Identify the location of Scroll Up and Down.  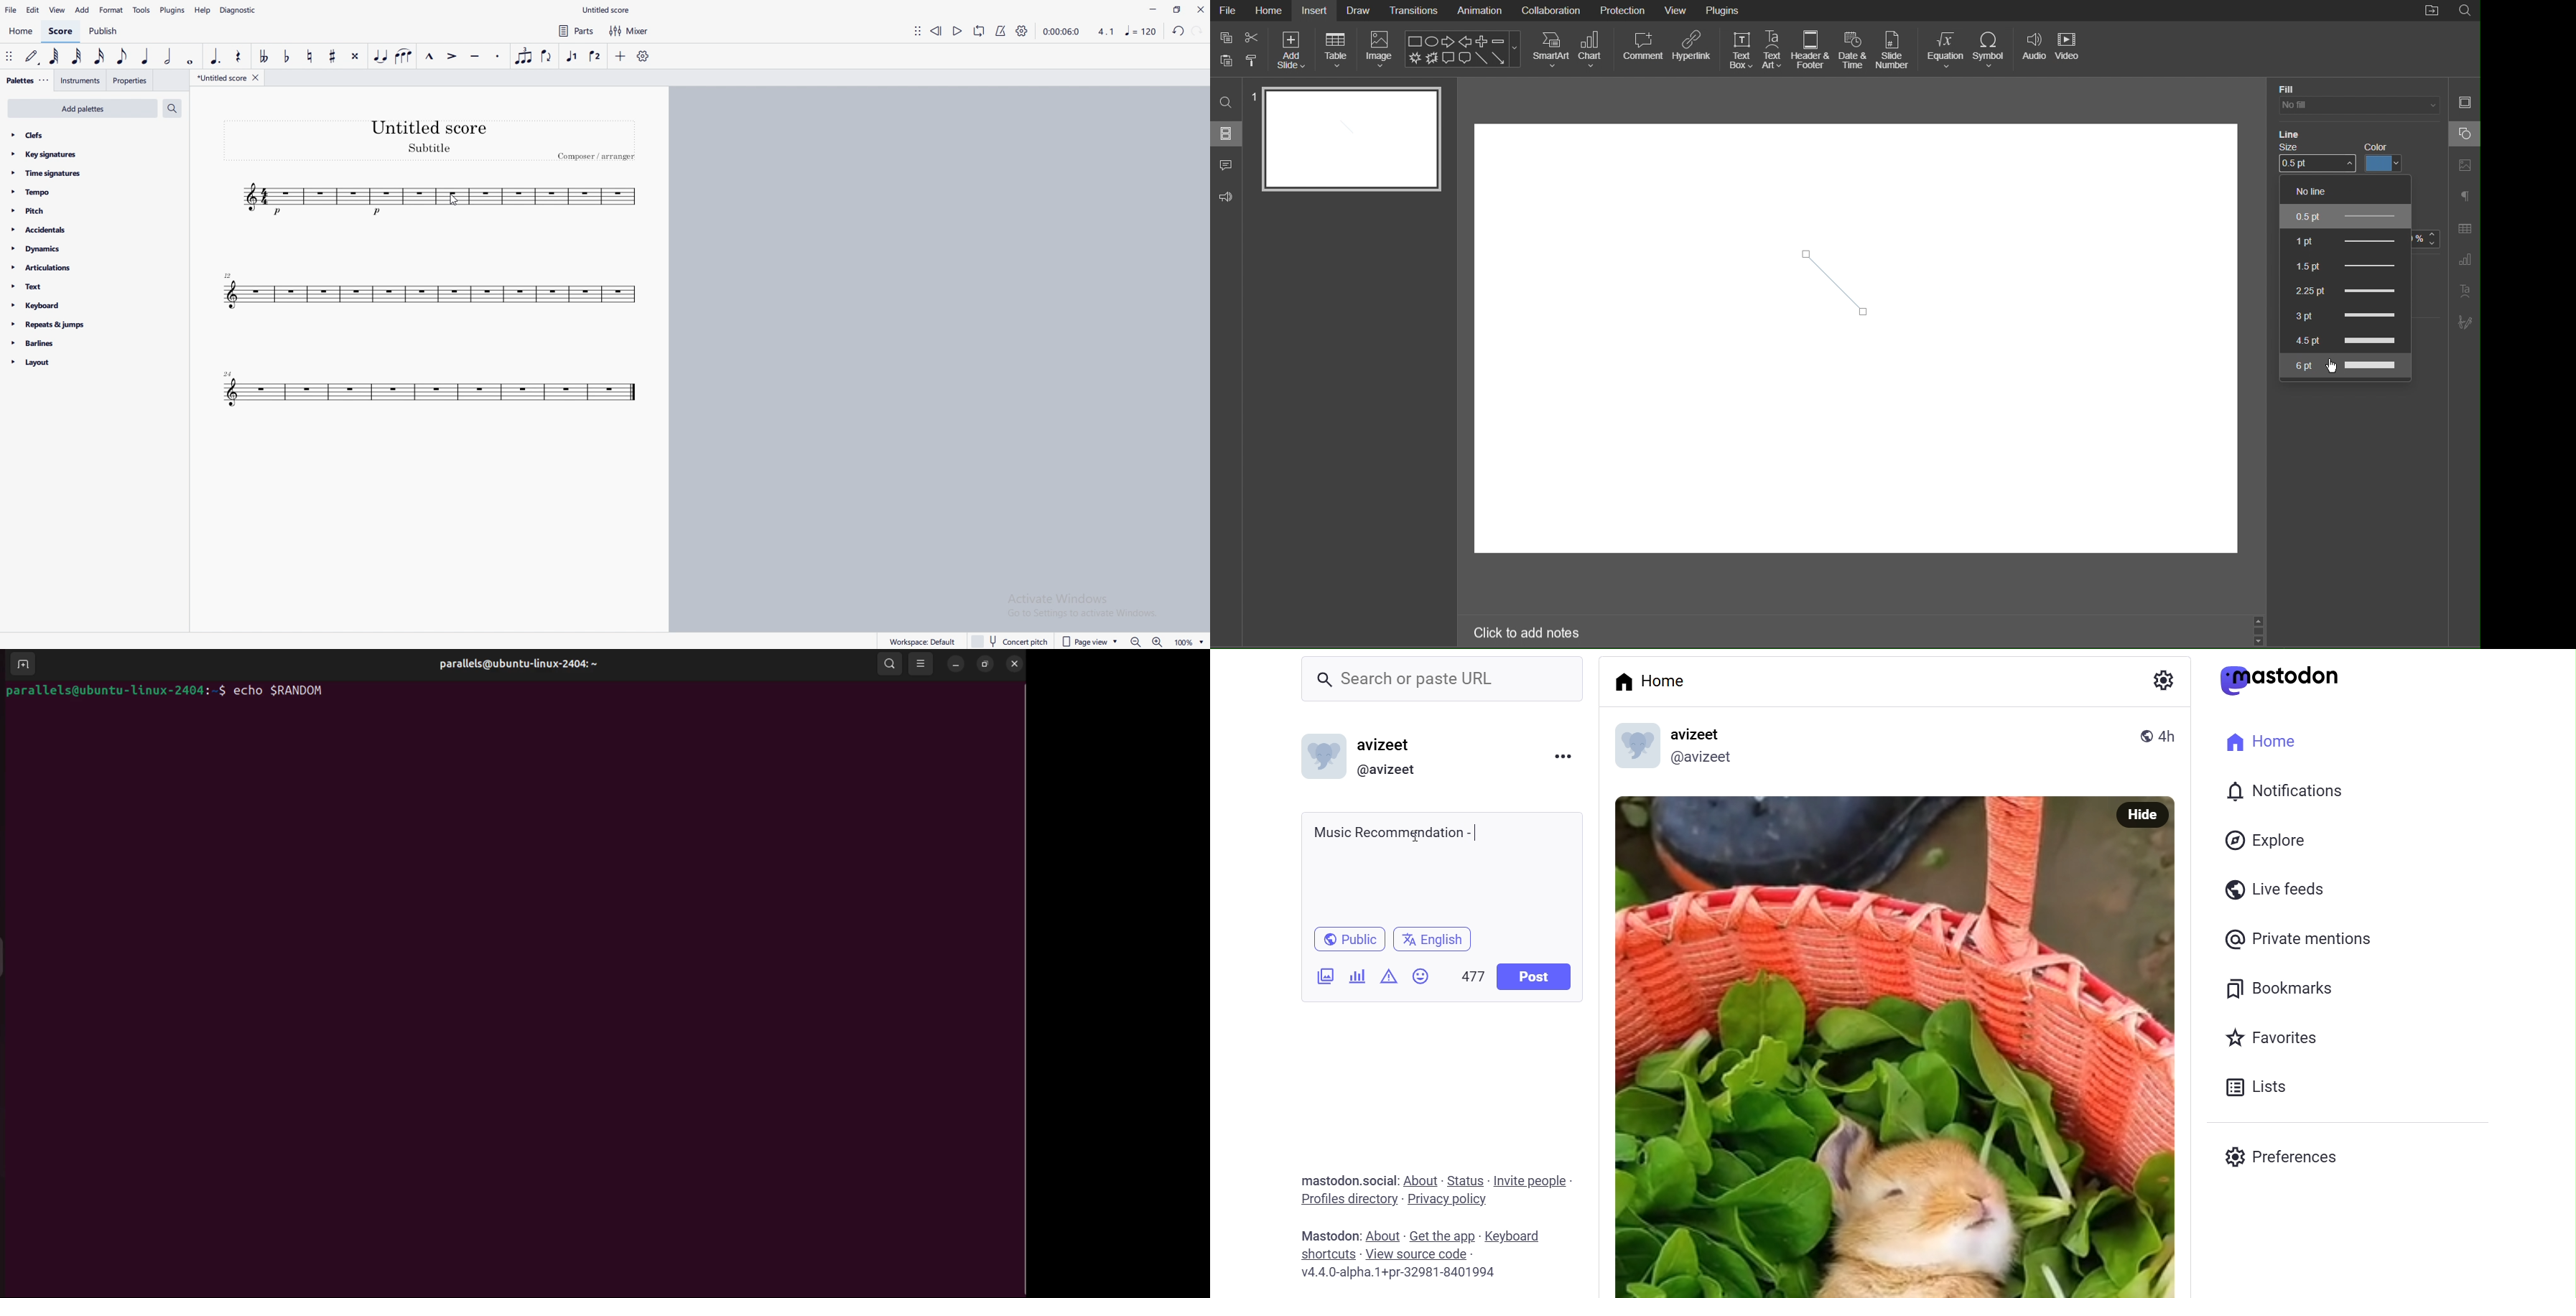
(2261, 631).